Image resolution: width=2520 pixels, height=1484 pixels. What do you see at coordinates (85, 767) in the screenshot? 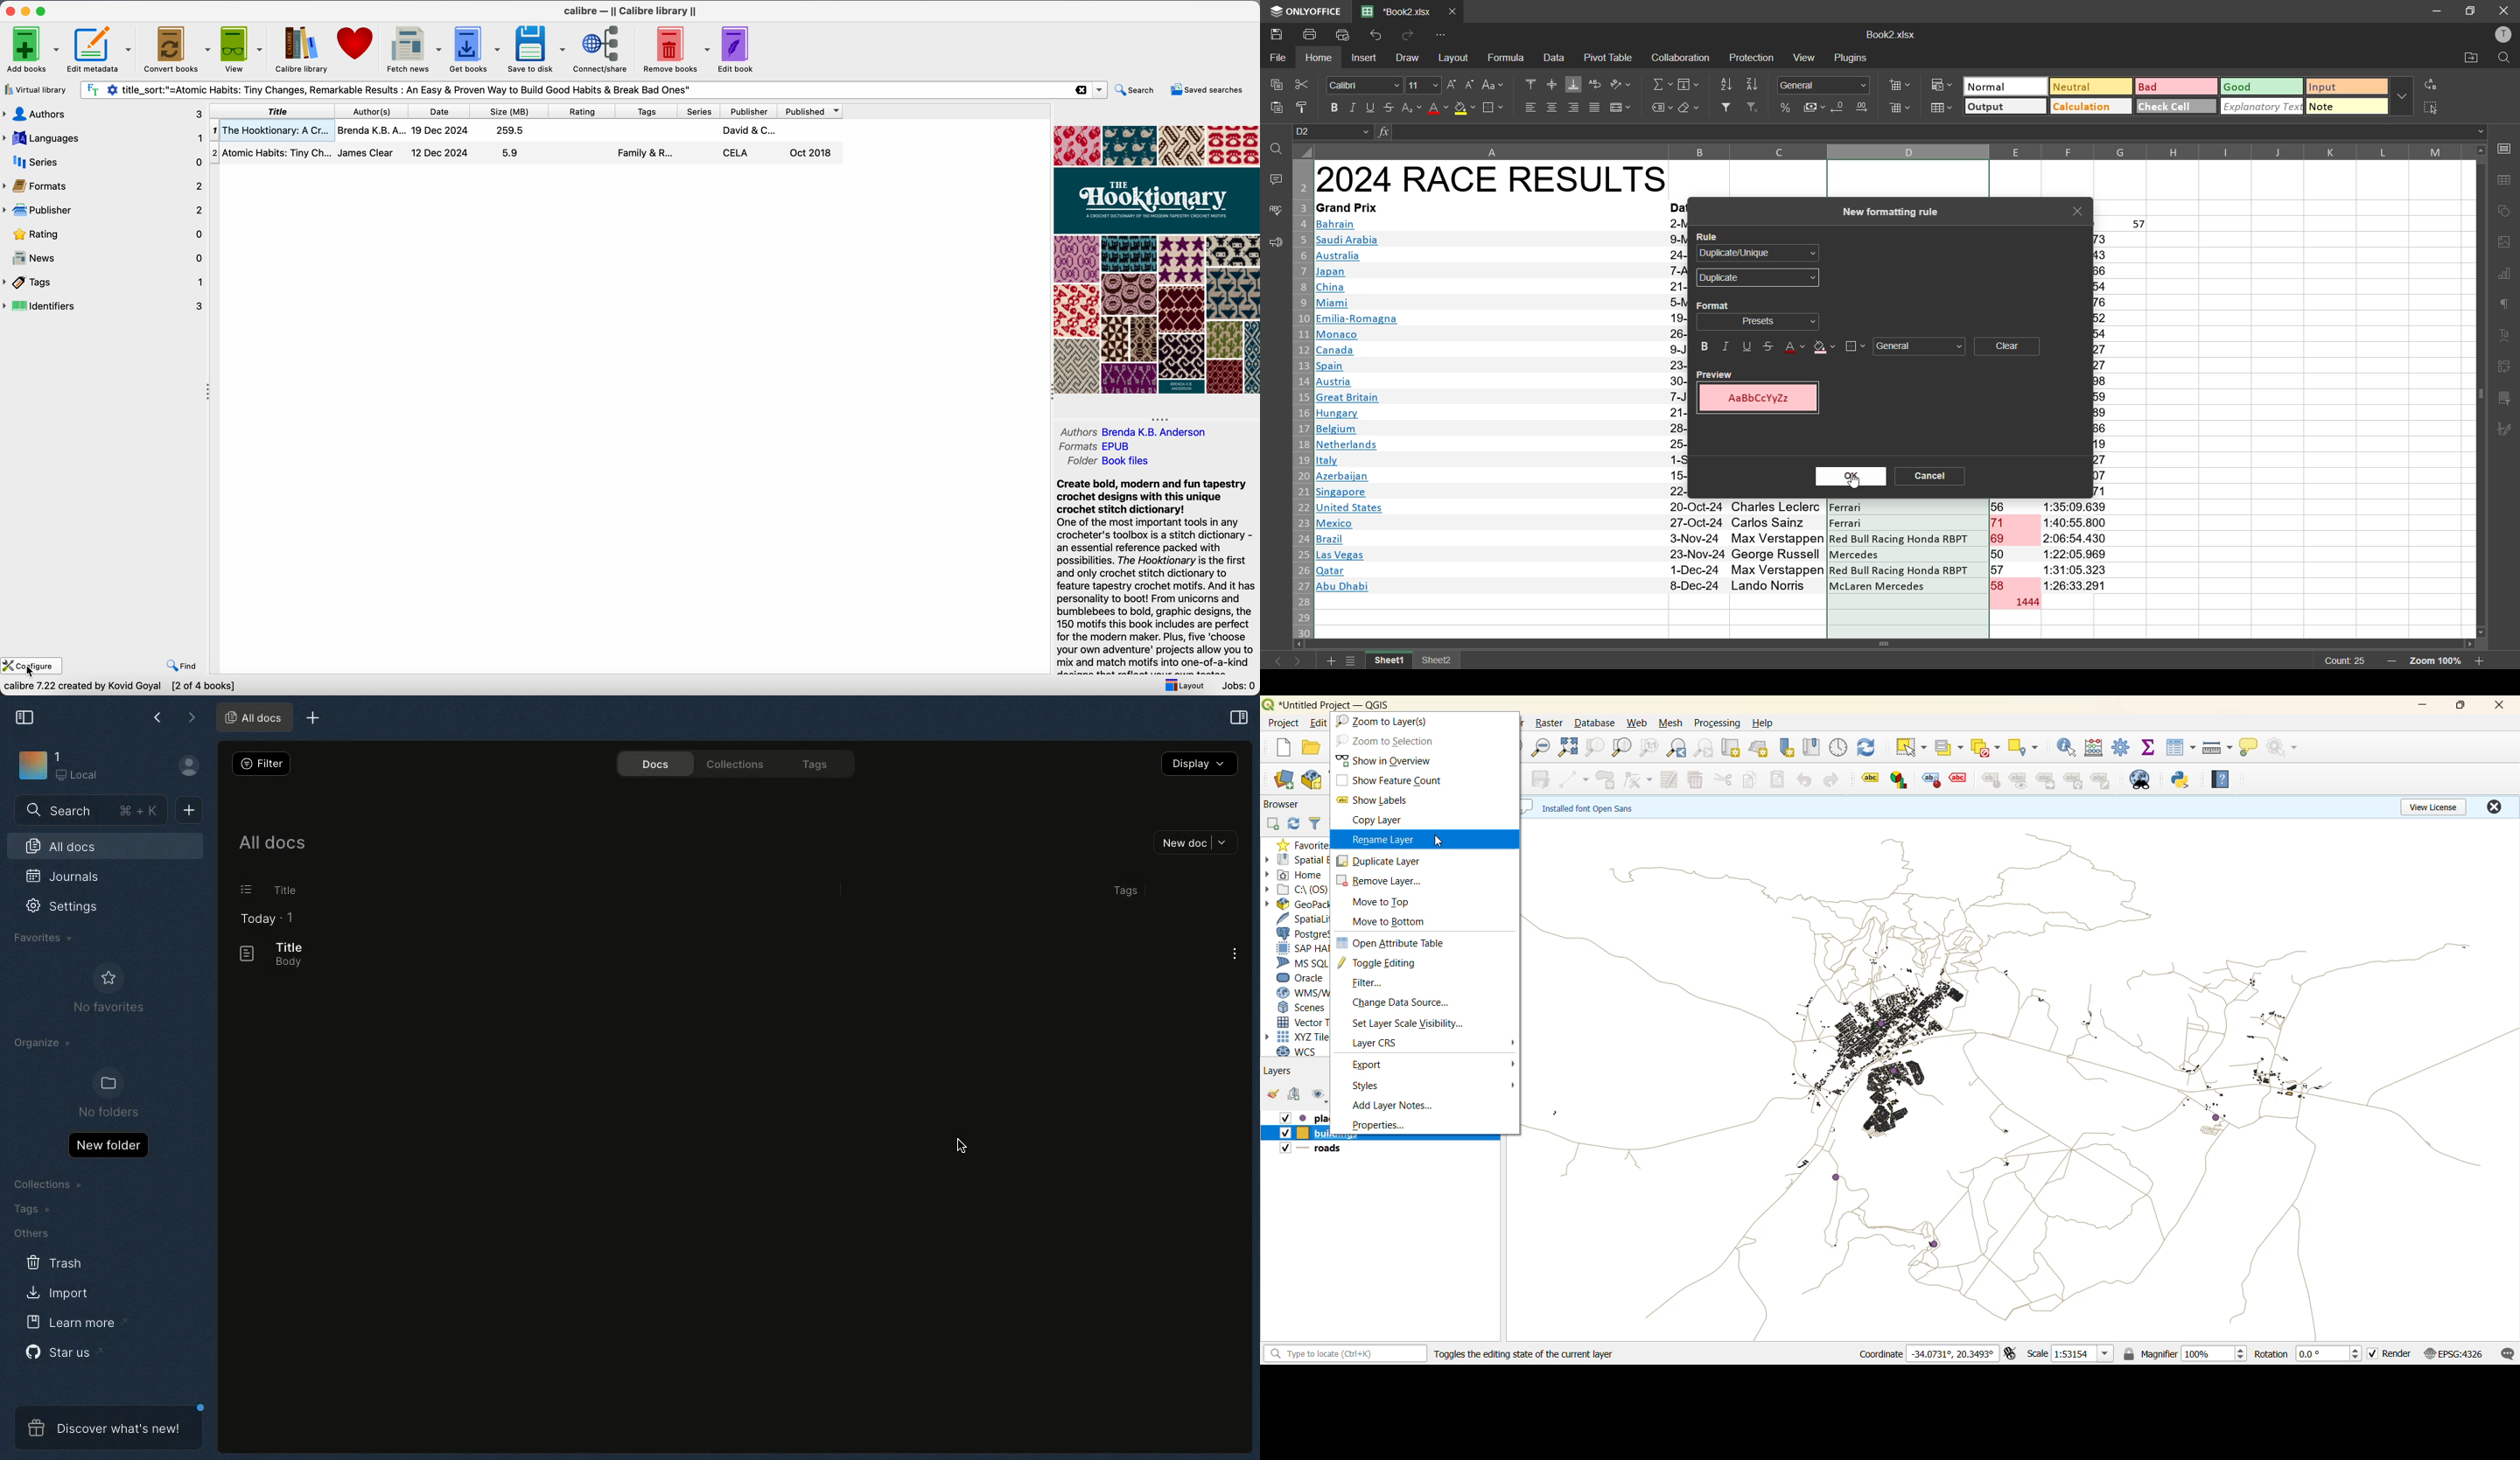
I see `Workspace` at bounding box center [85, 767].